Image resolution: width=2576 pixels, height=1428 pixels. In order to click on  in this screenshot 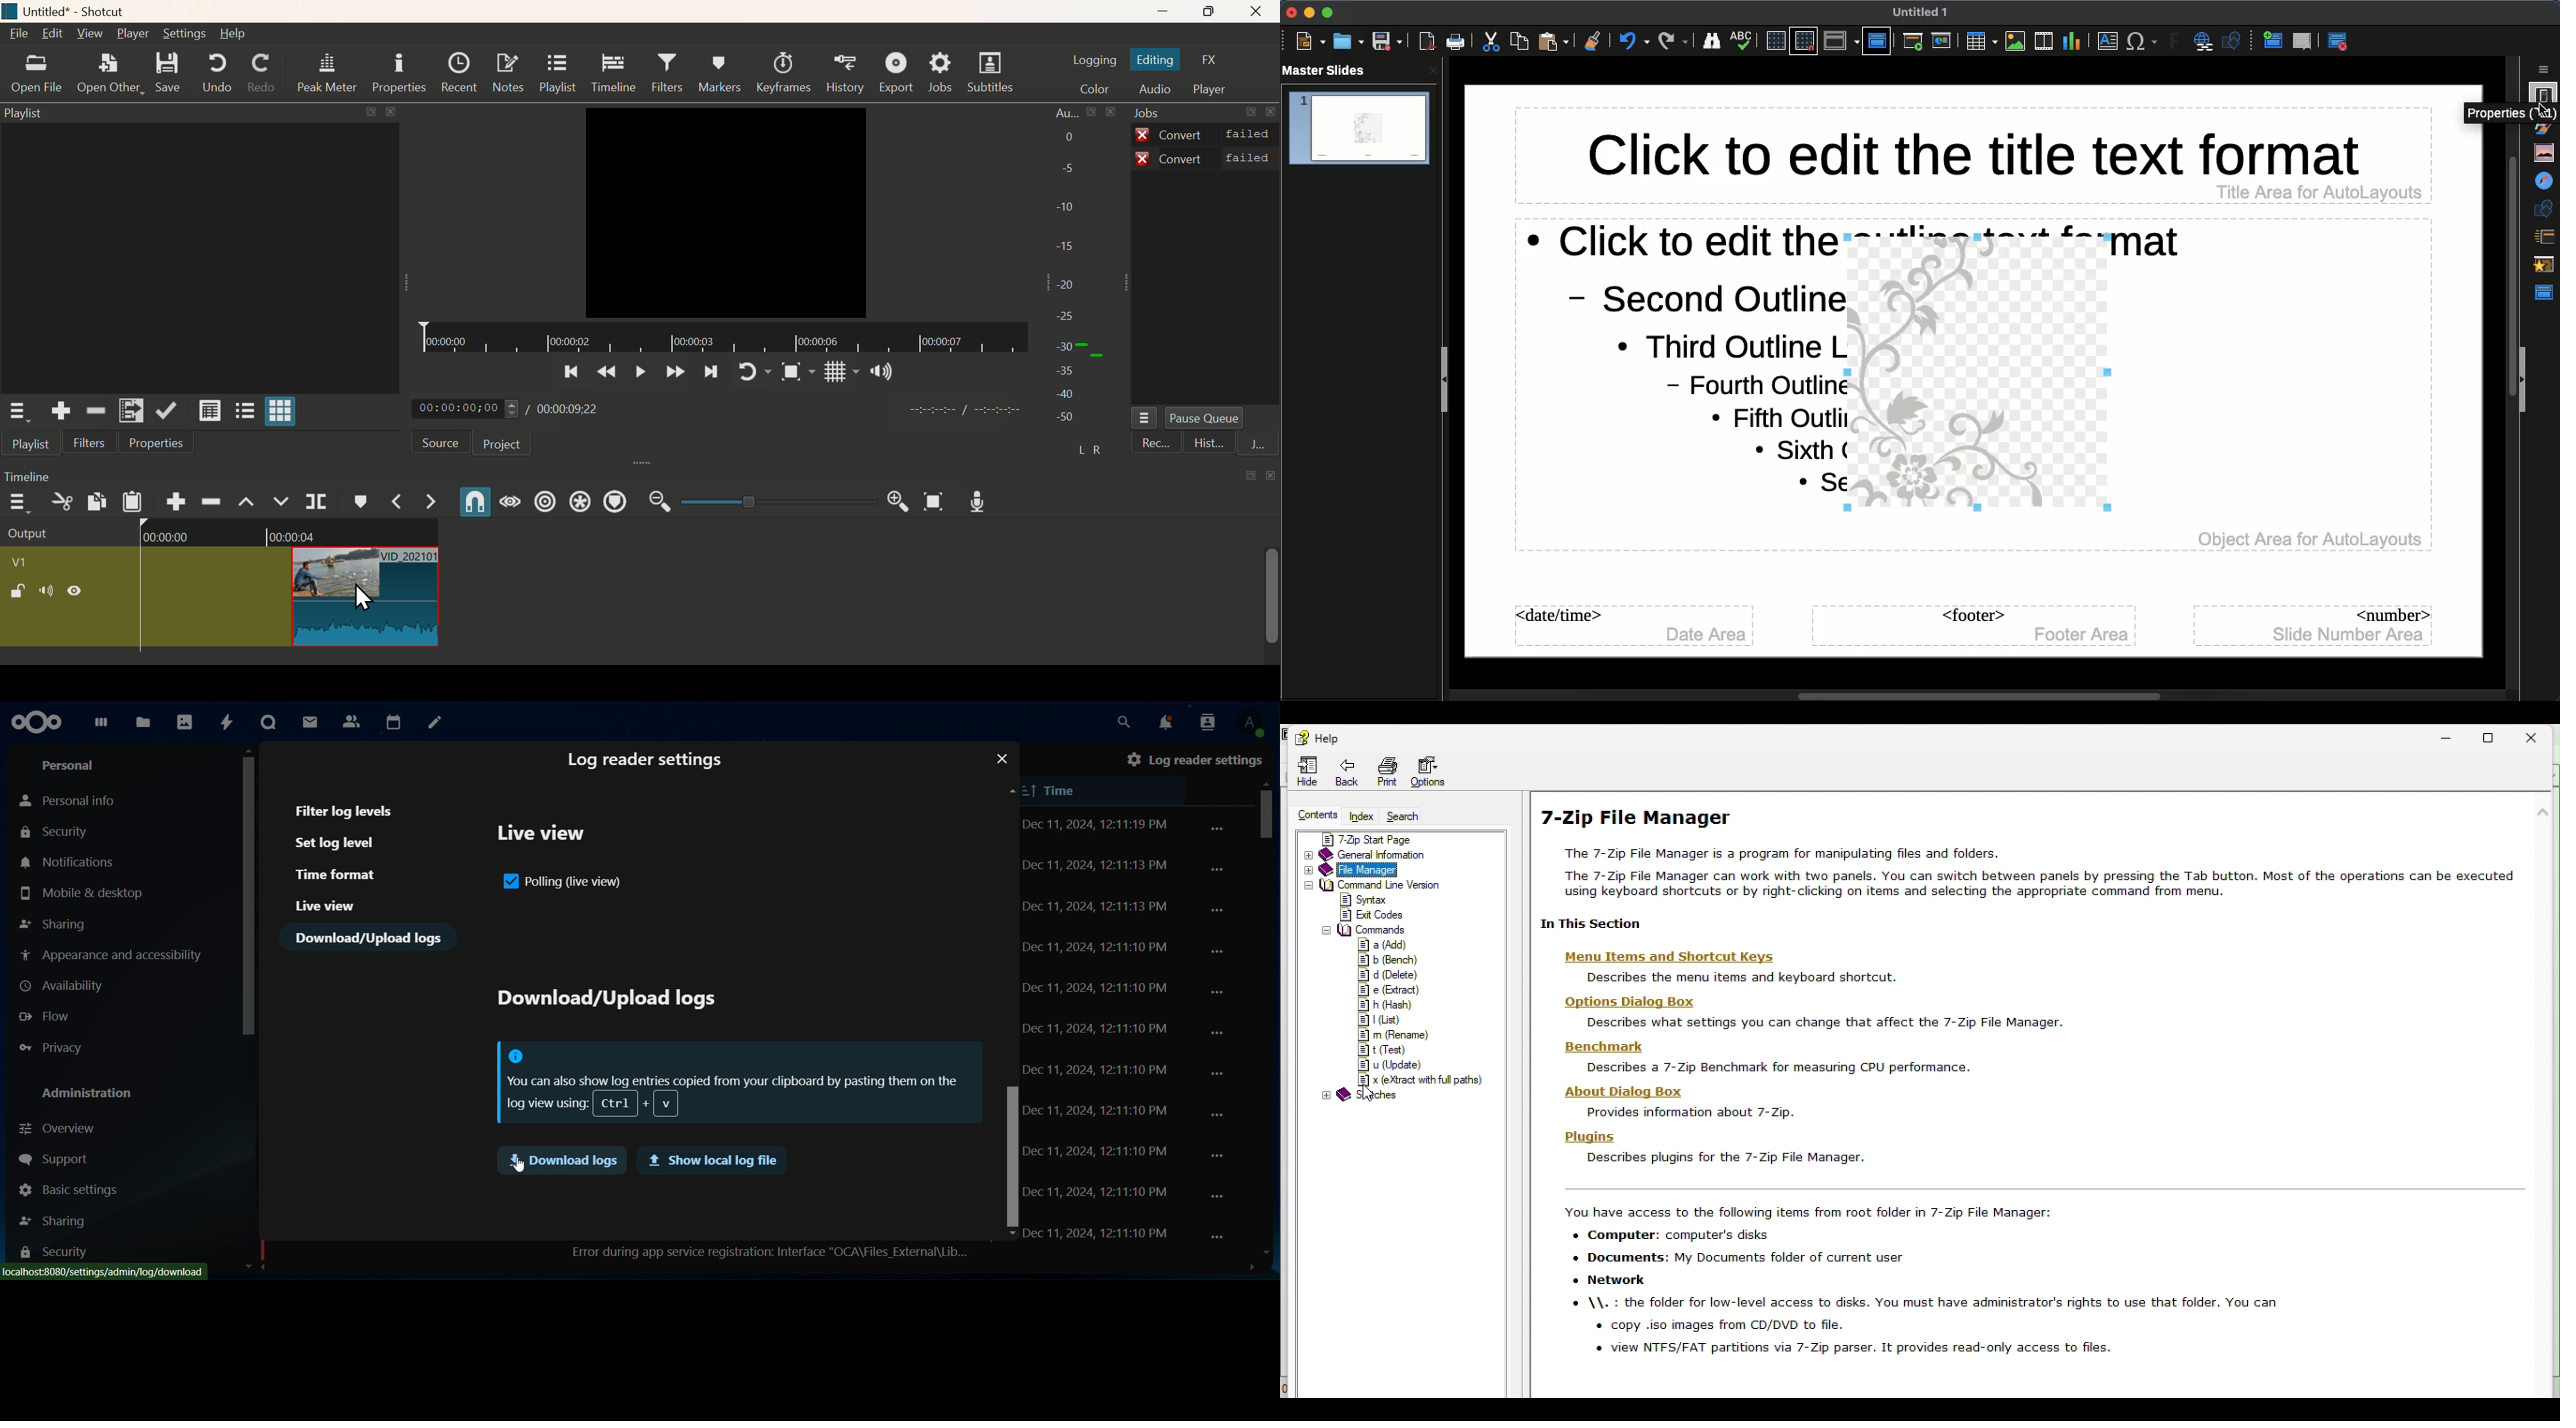, I will do `click(579, 503)`.